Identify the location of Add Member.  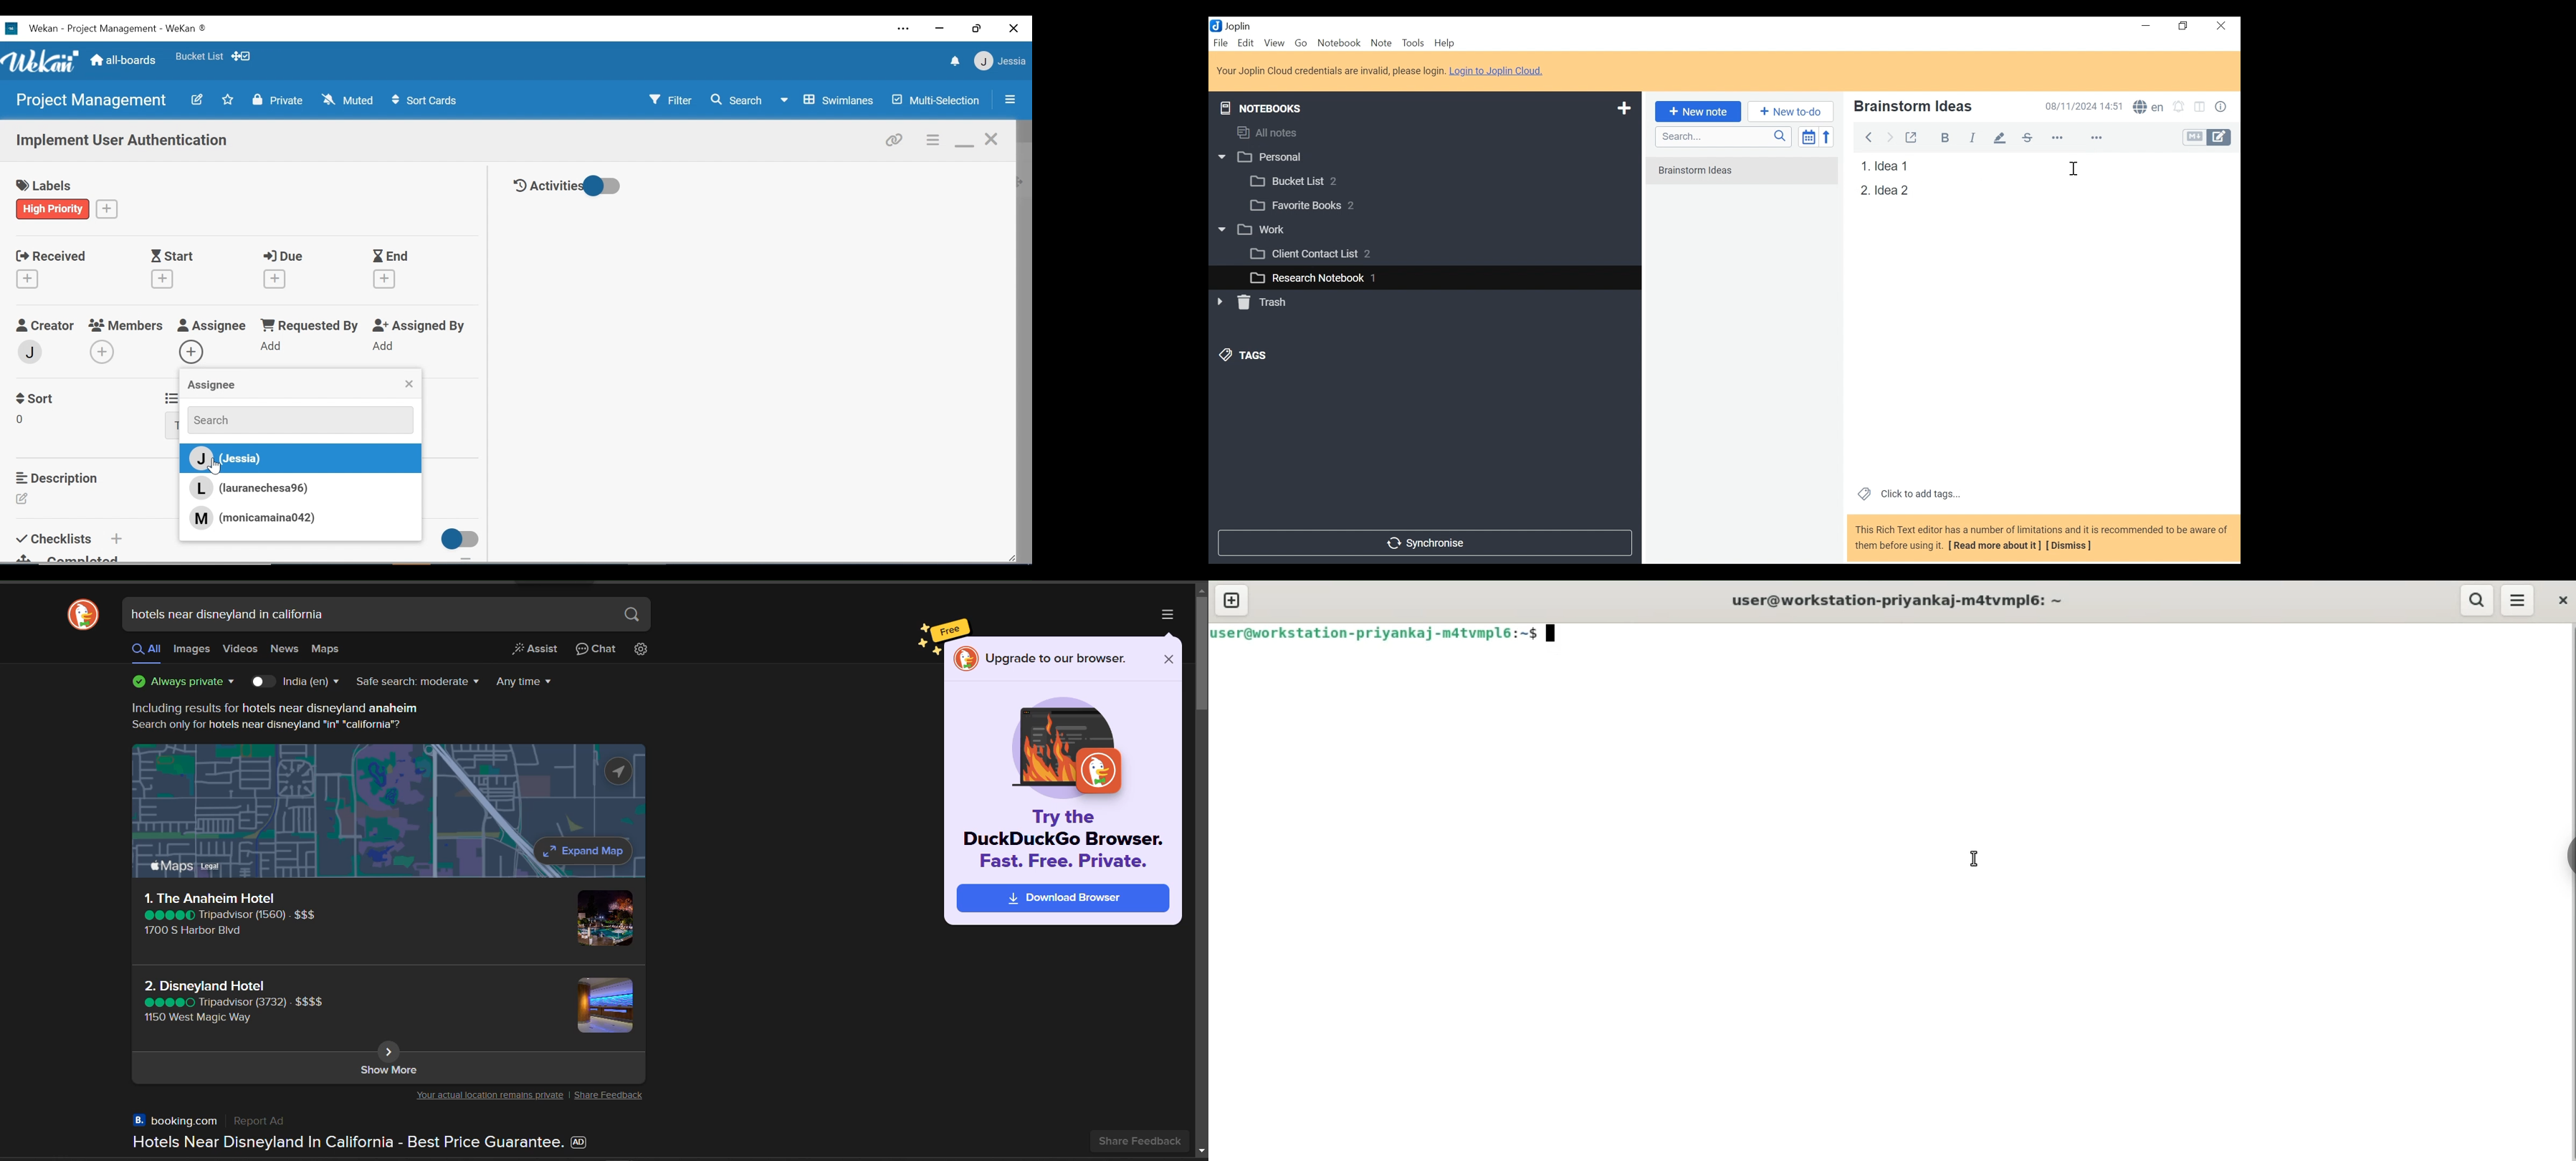
(102, 352).